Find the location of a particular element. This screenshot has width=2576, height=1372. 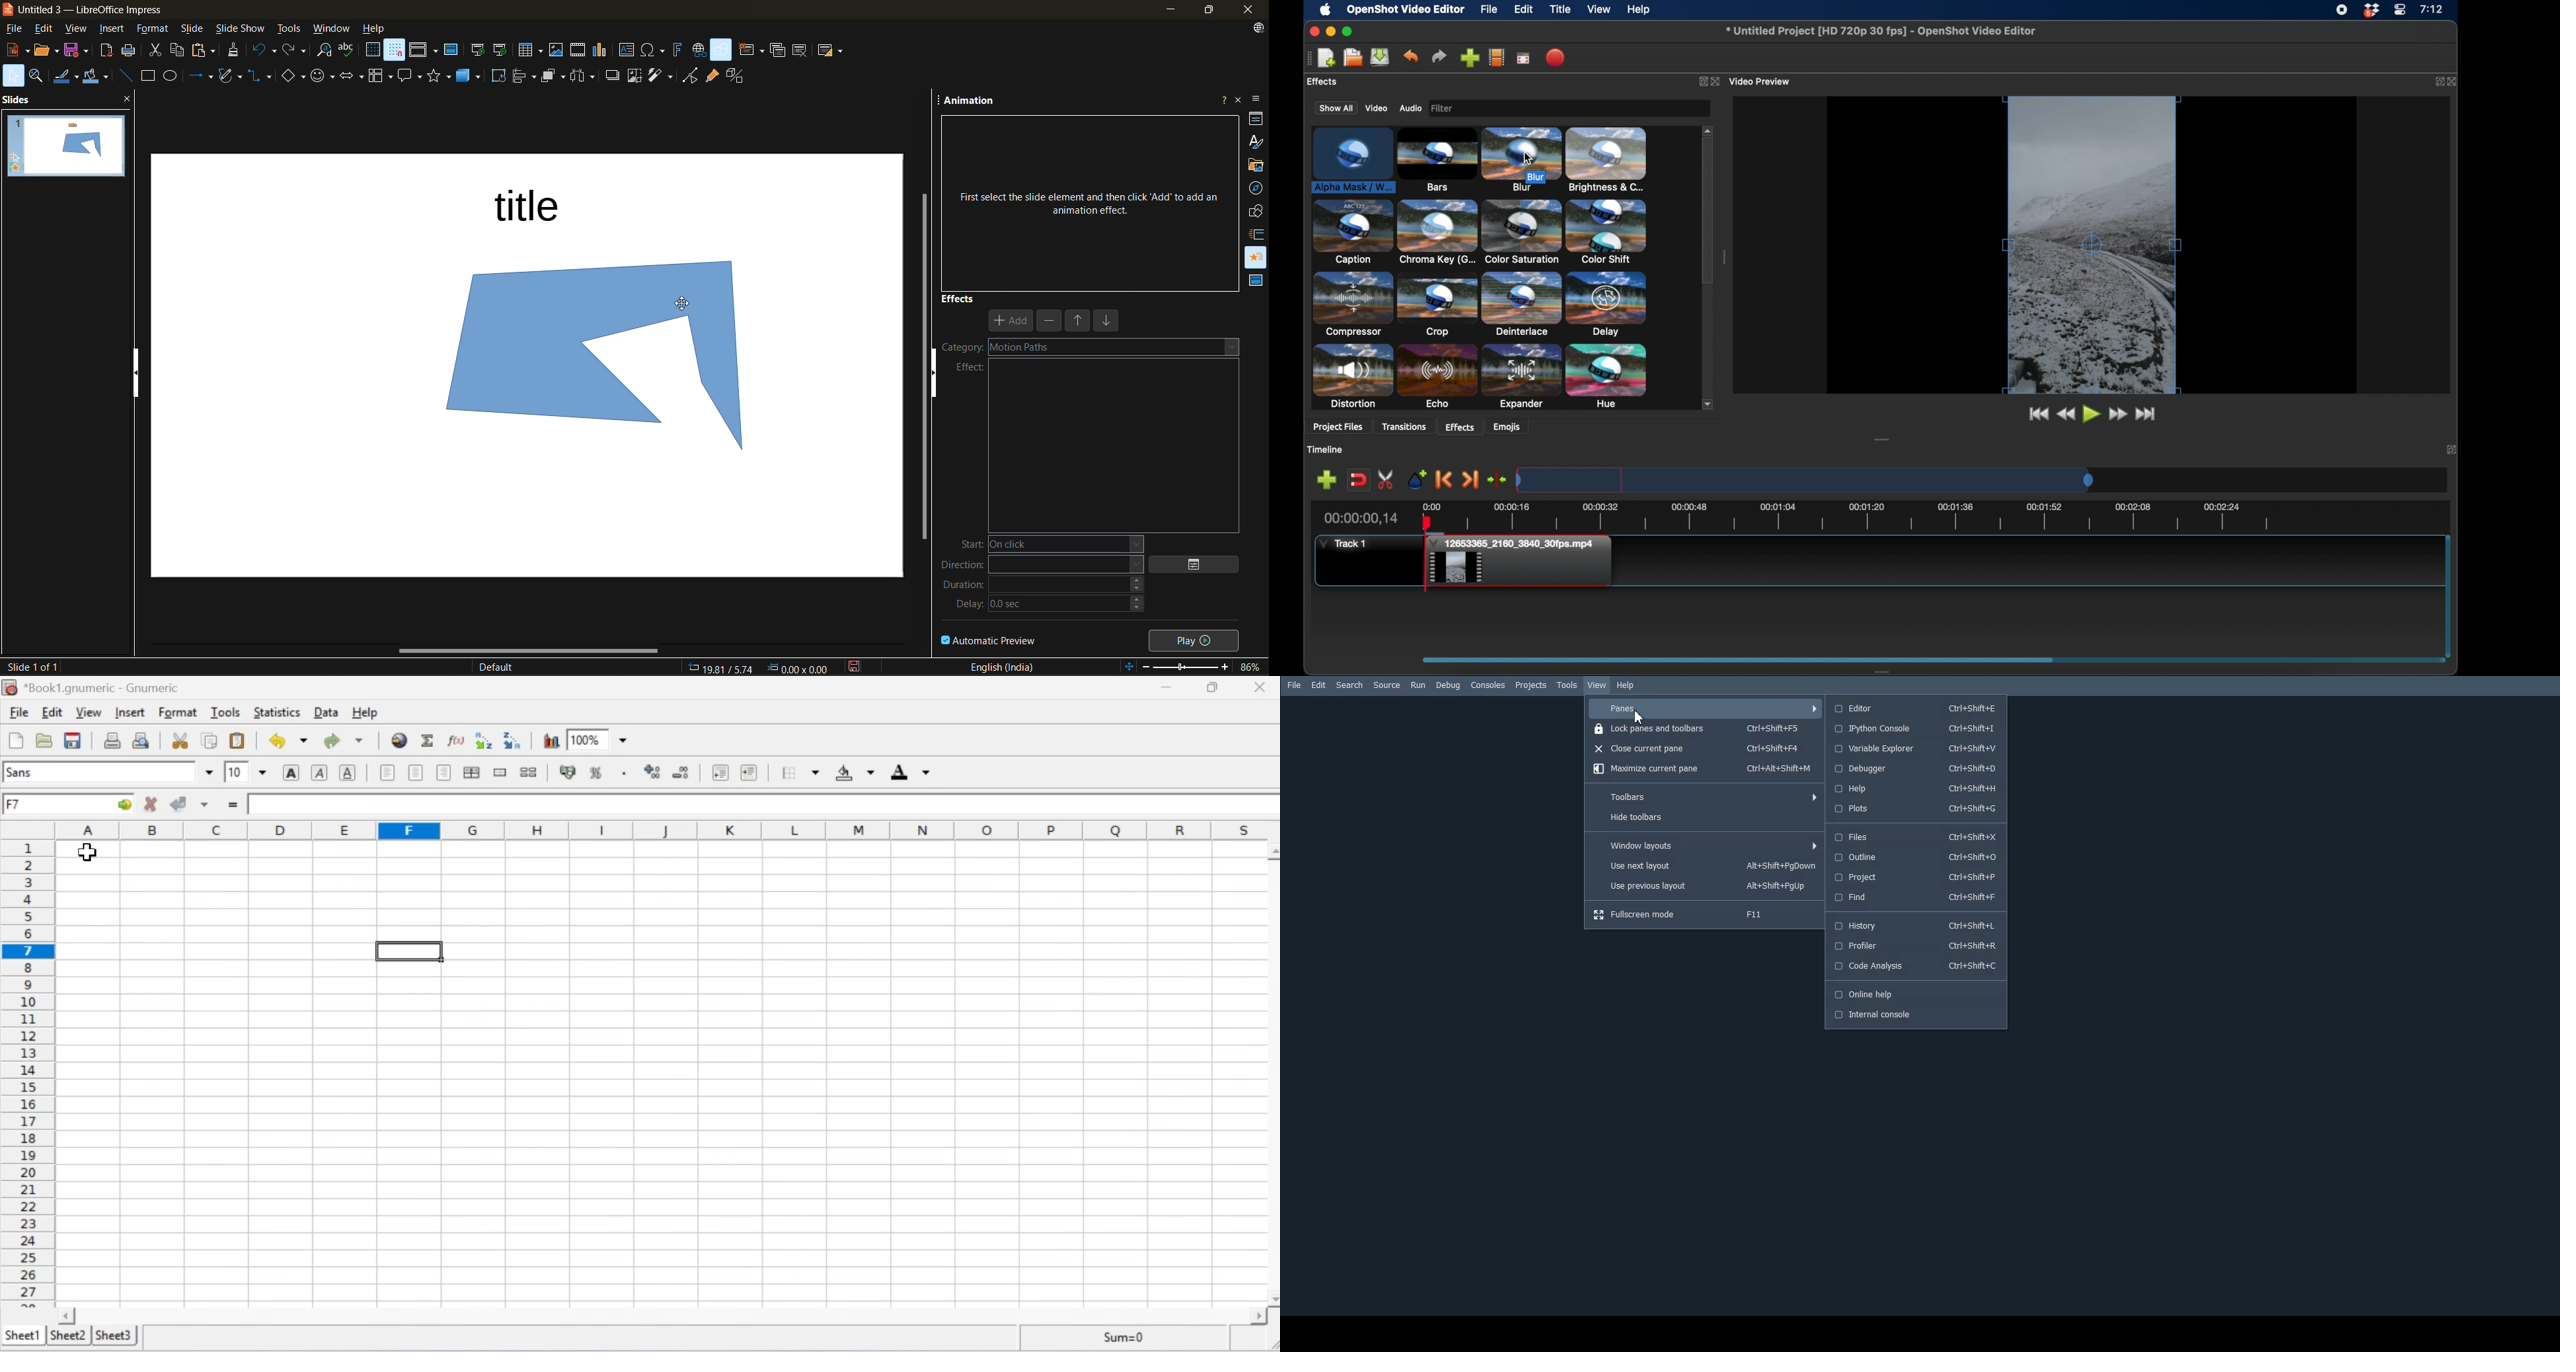

connectors is located at coordinates (261, 76).